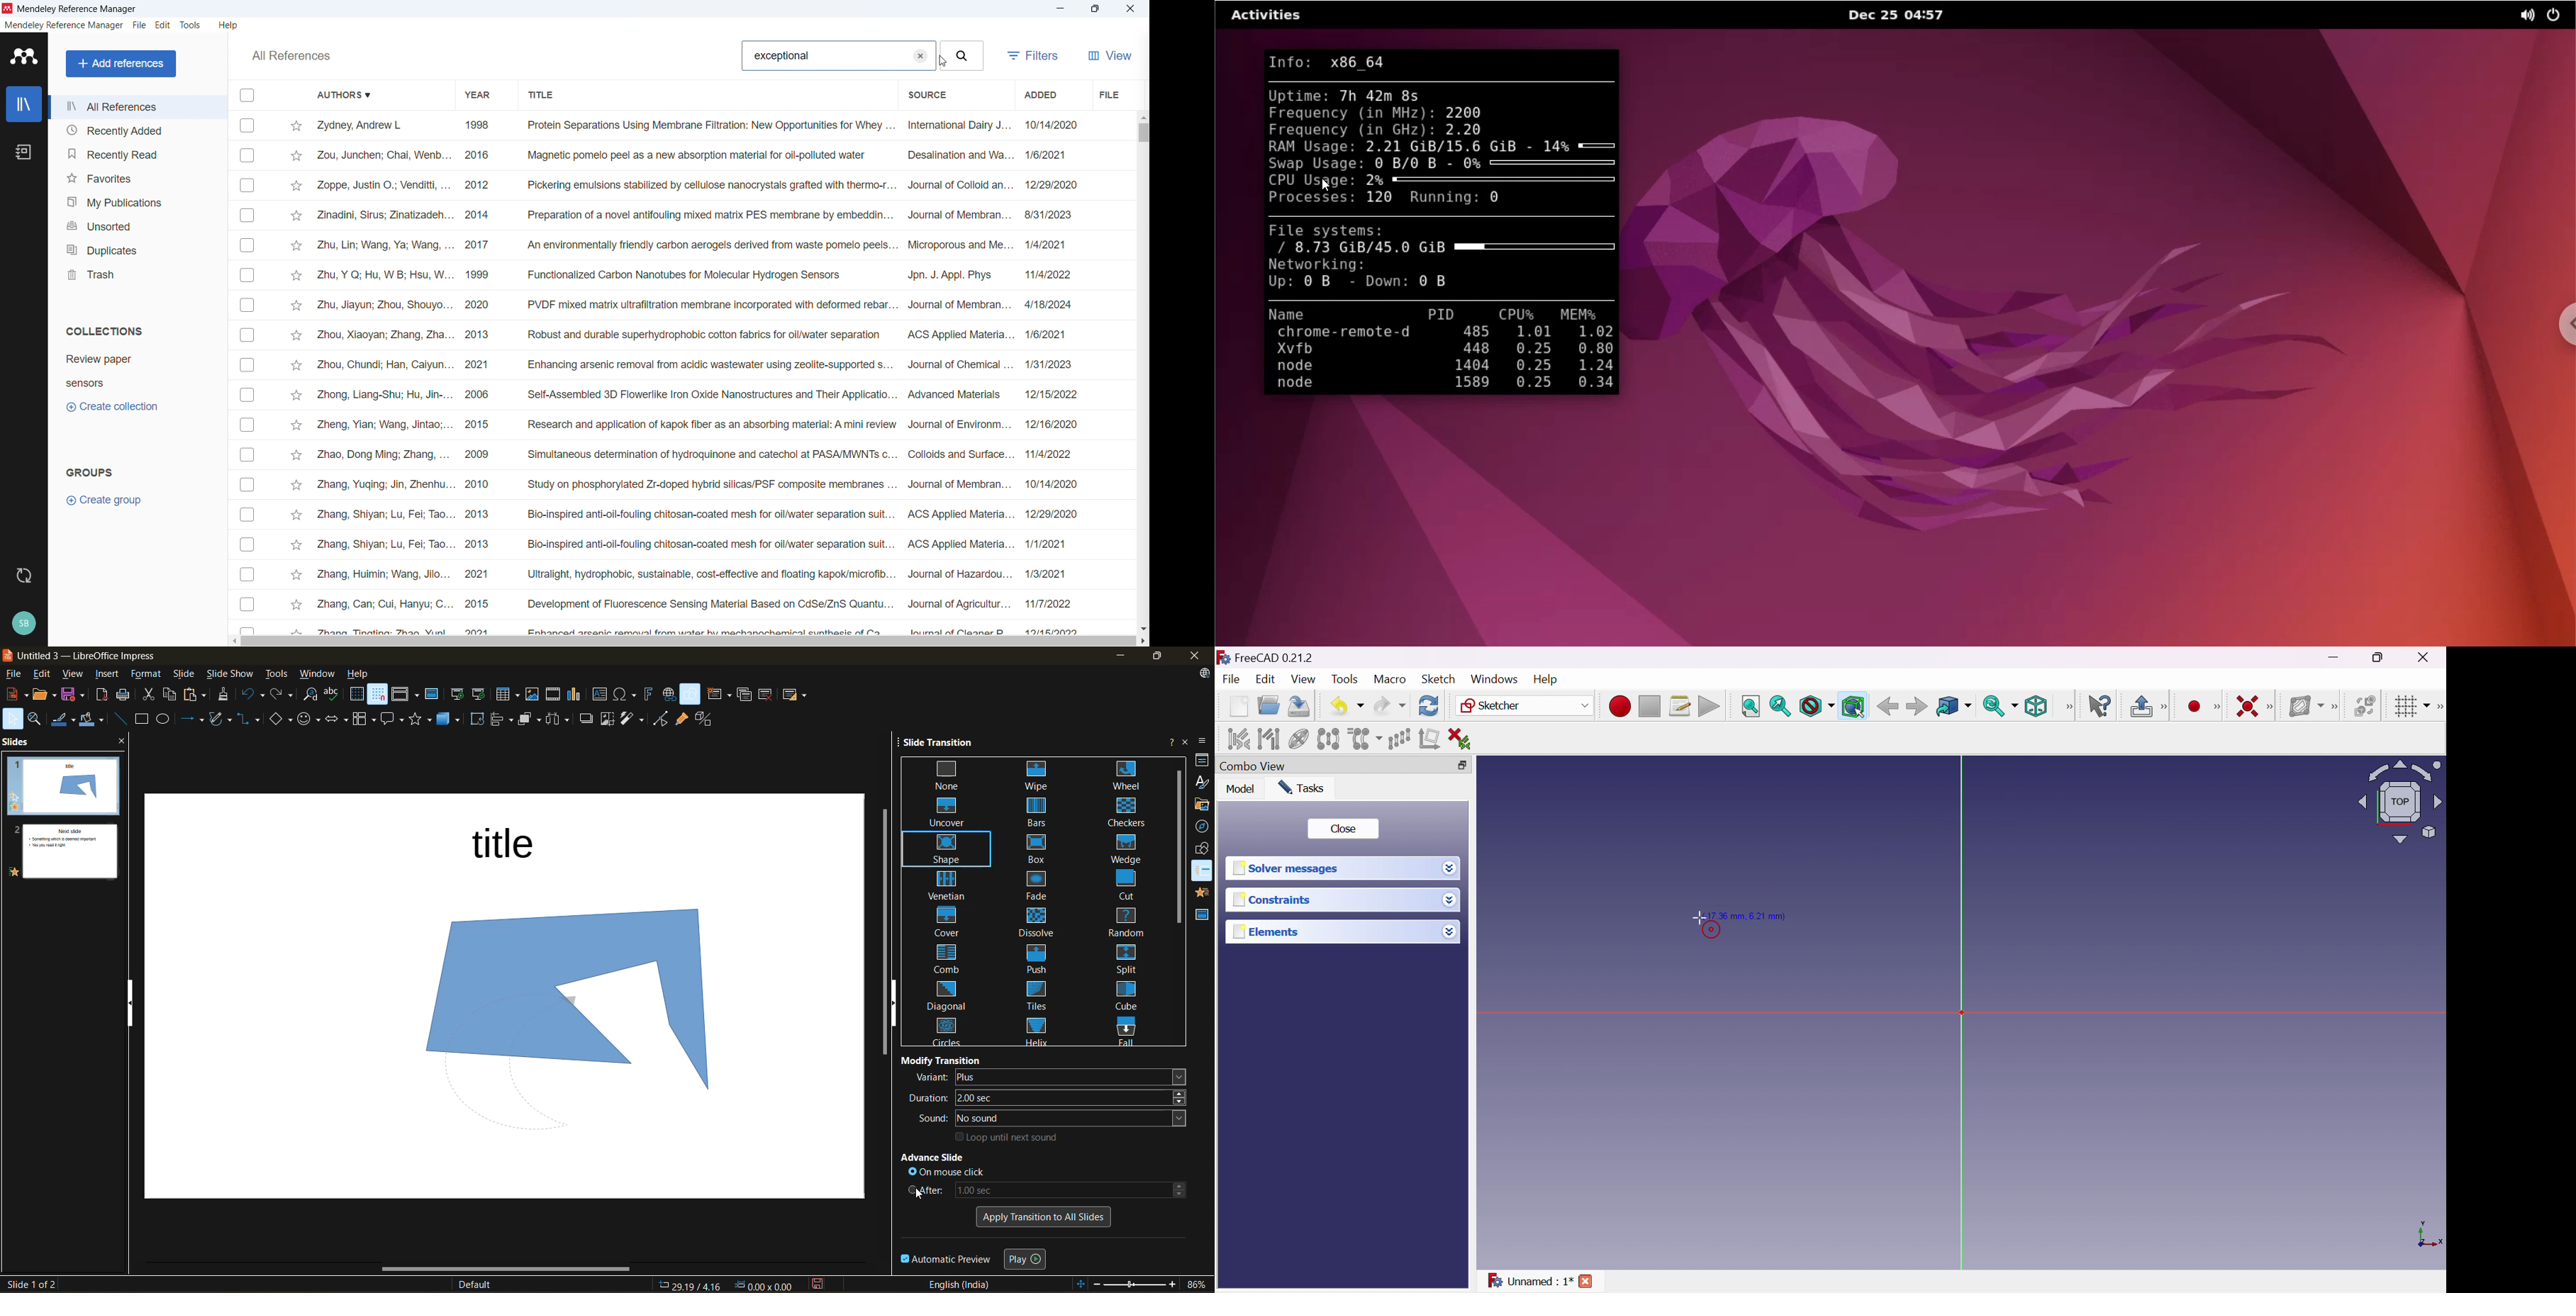 This screenshot has height=1316, width=2576. What do you see at coordinates (192, 721) in the screenshot?
I see `lines and arrows` at bounding box center [192, 721].